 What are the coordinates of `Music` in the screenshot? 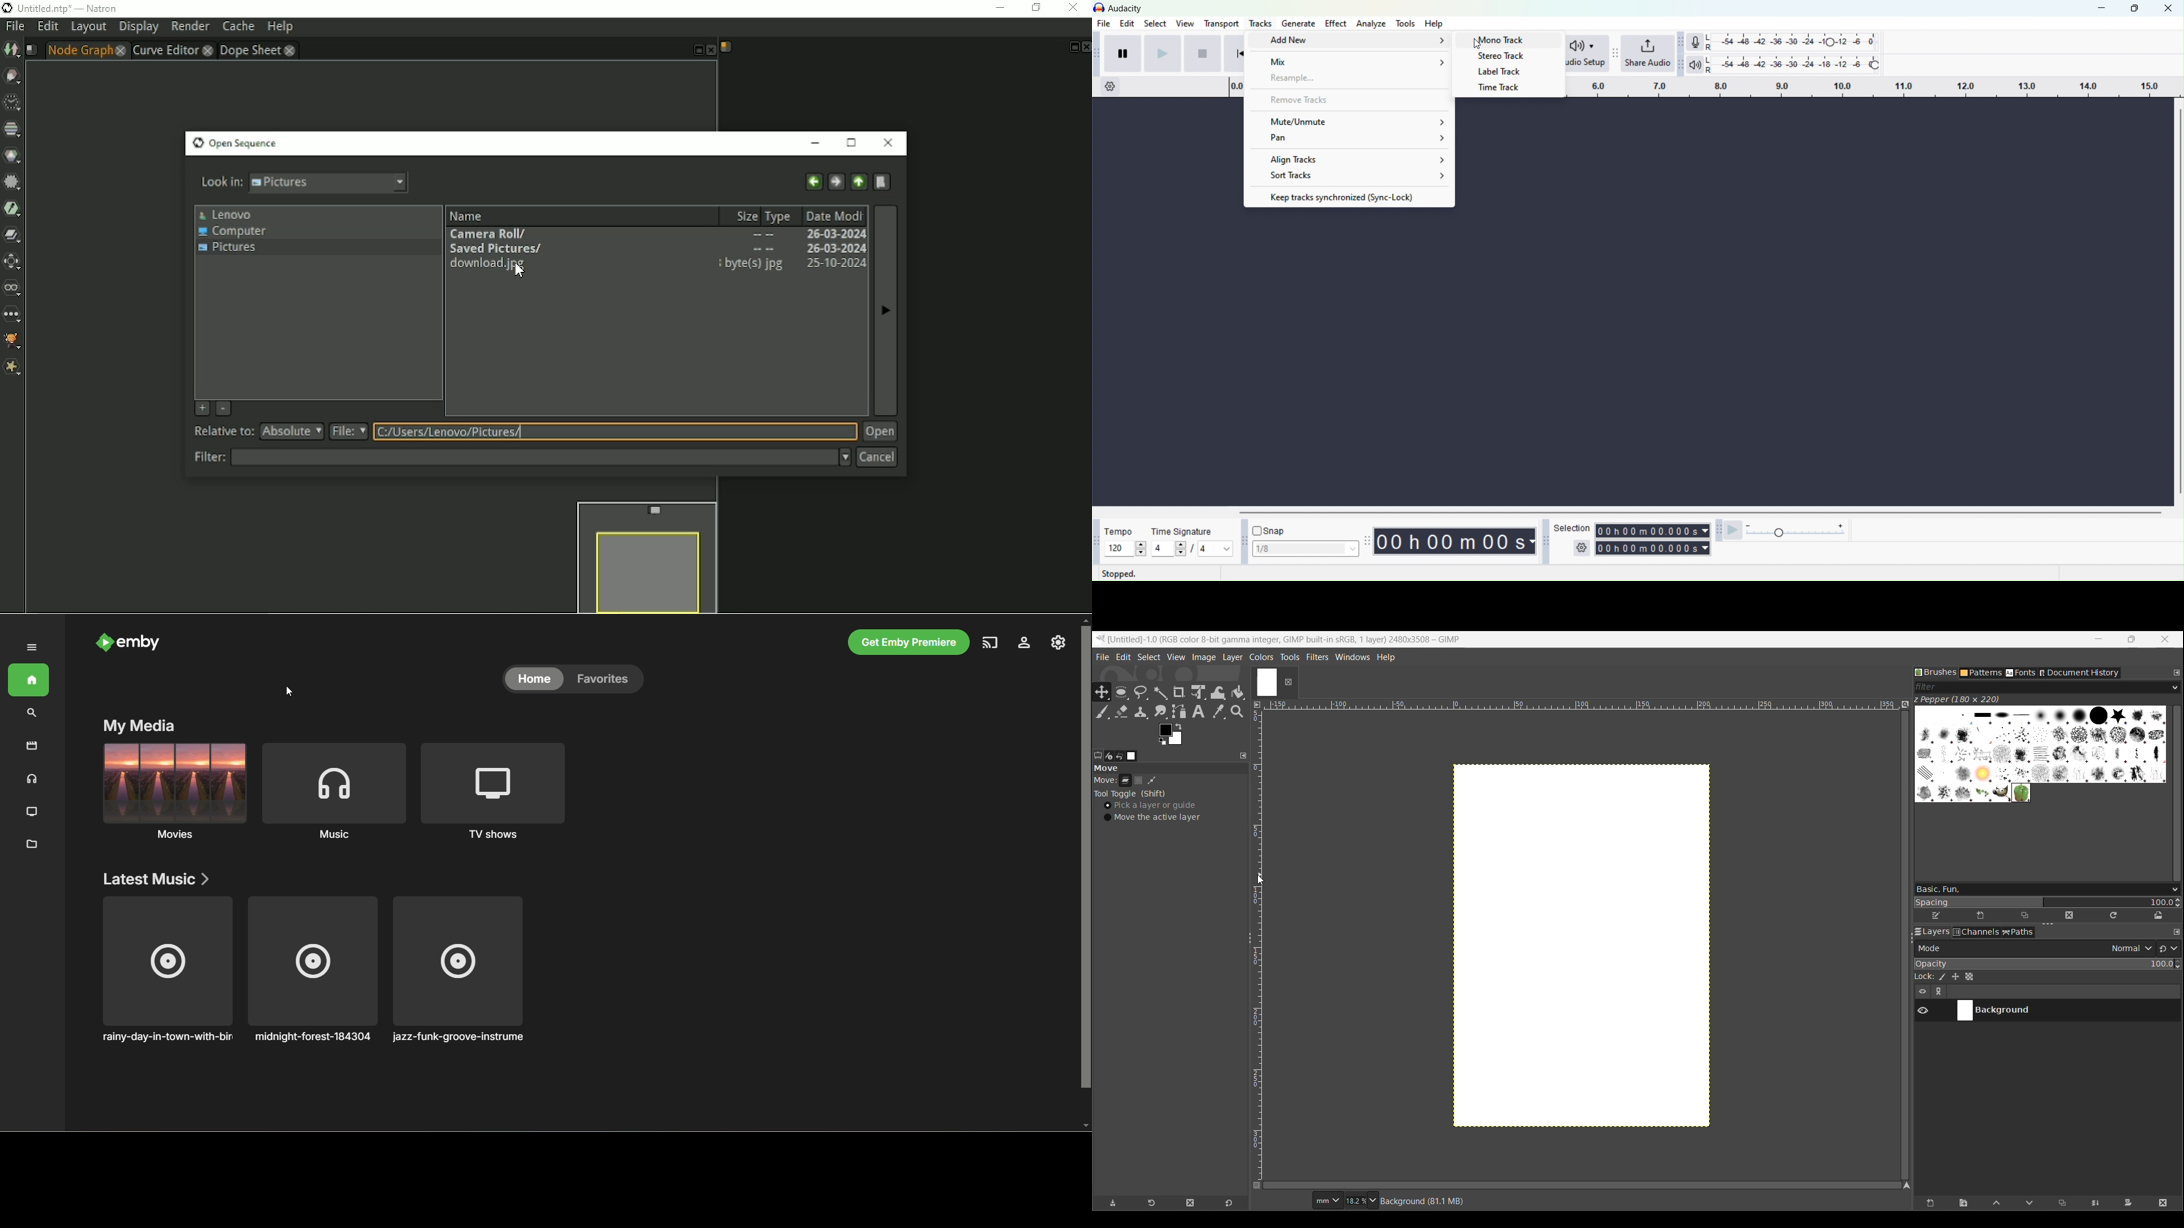 It's located at (336, 791).